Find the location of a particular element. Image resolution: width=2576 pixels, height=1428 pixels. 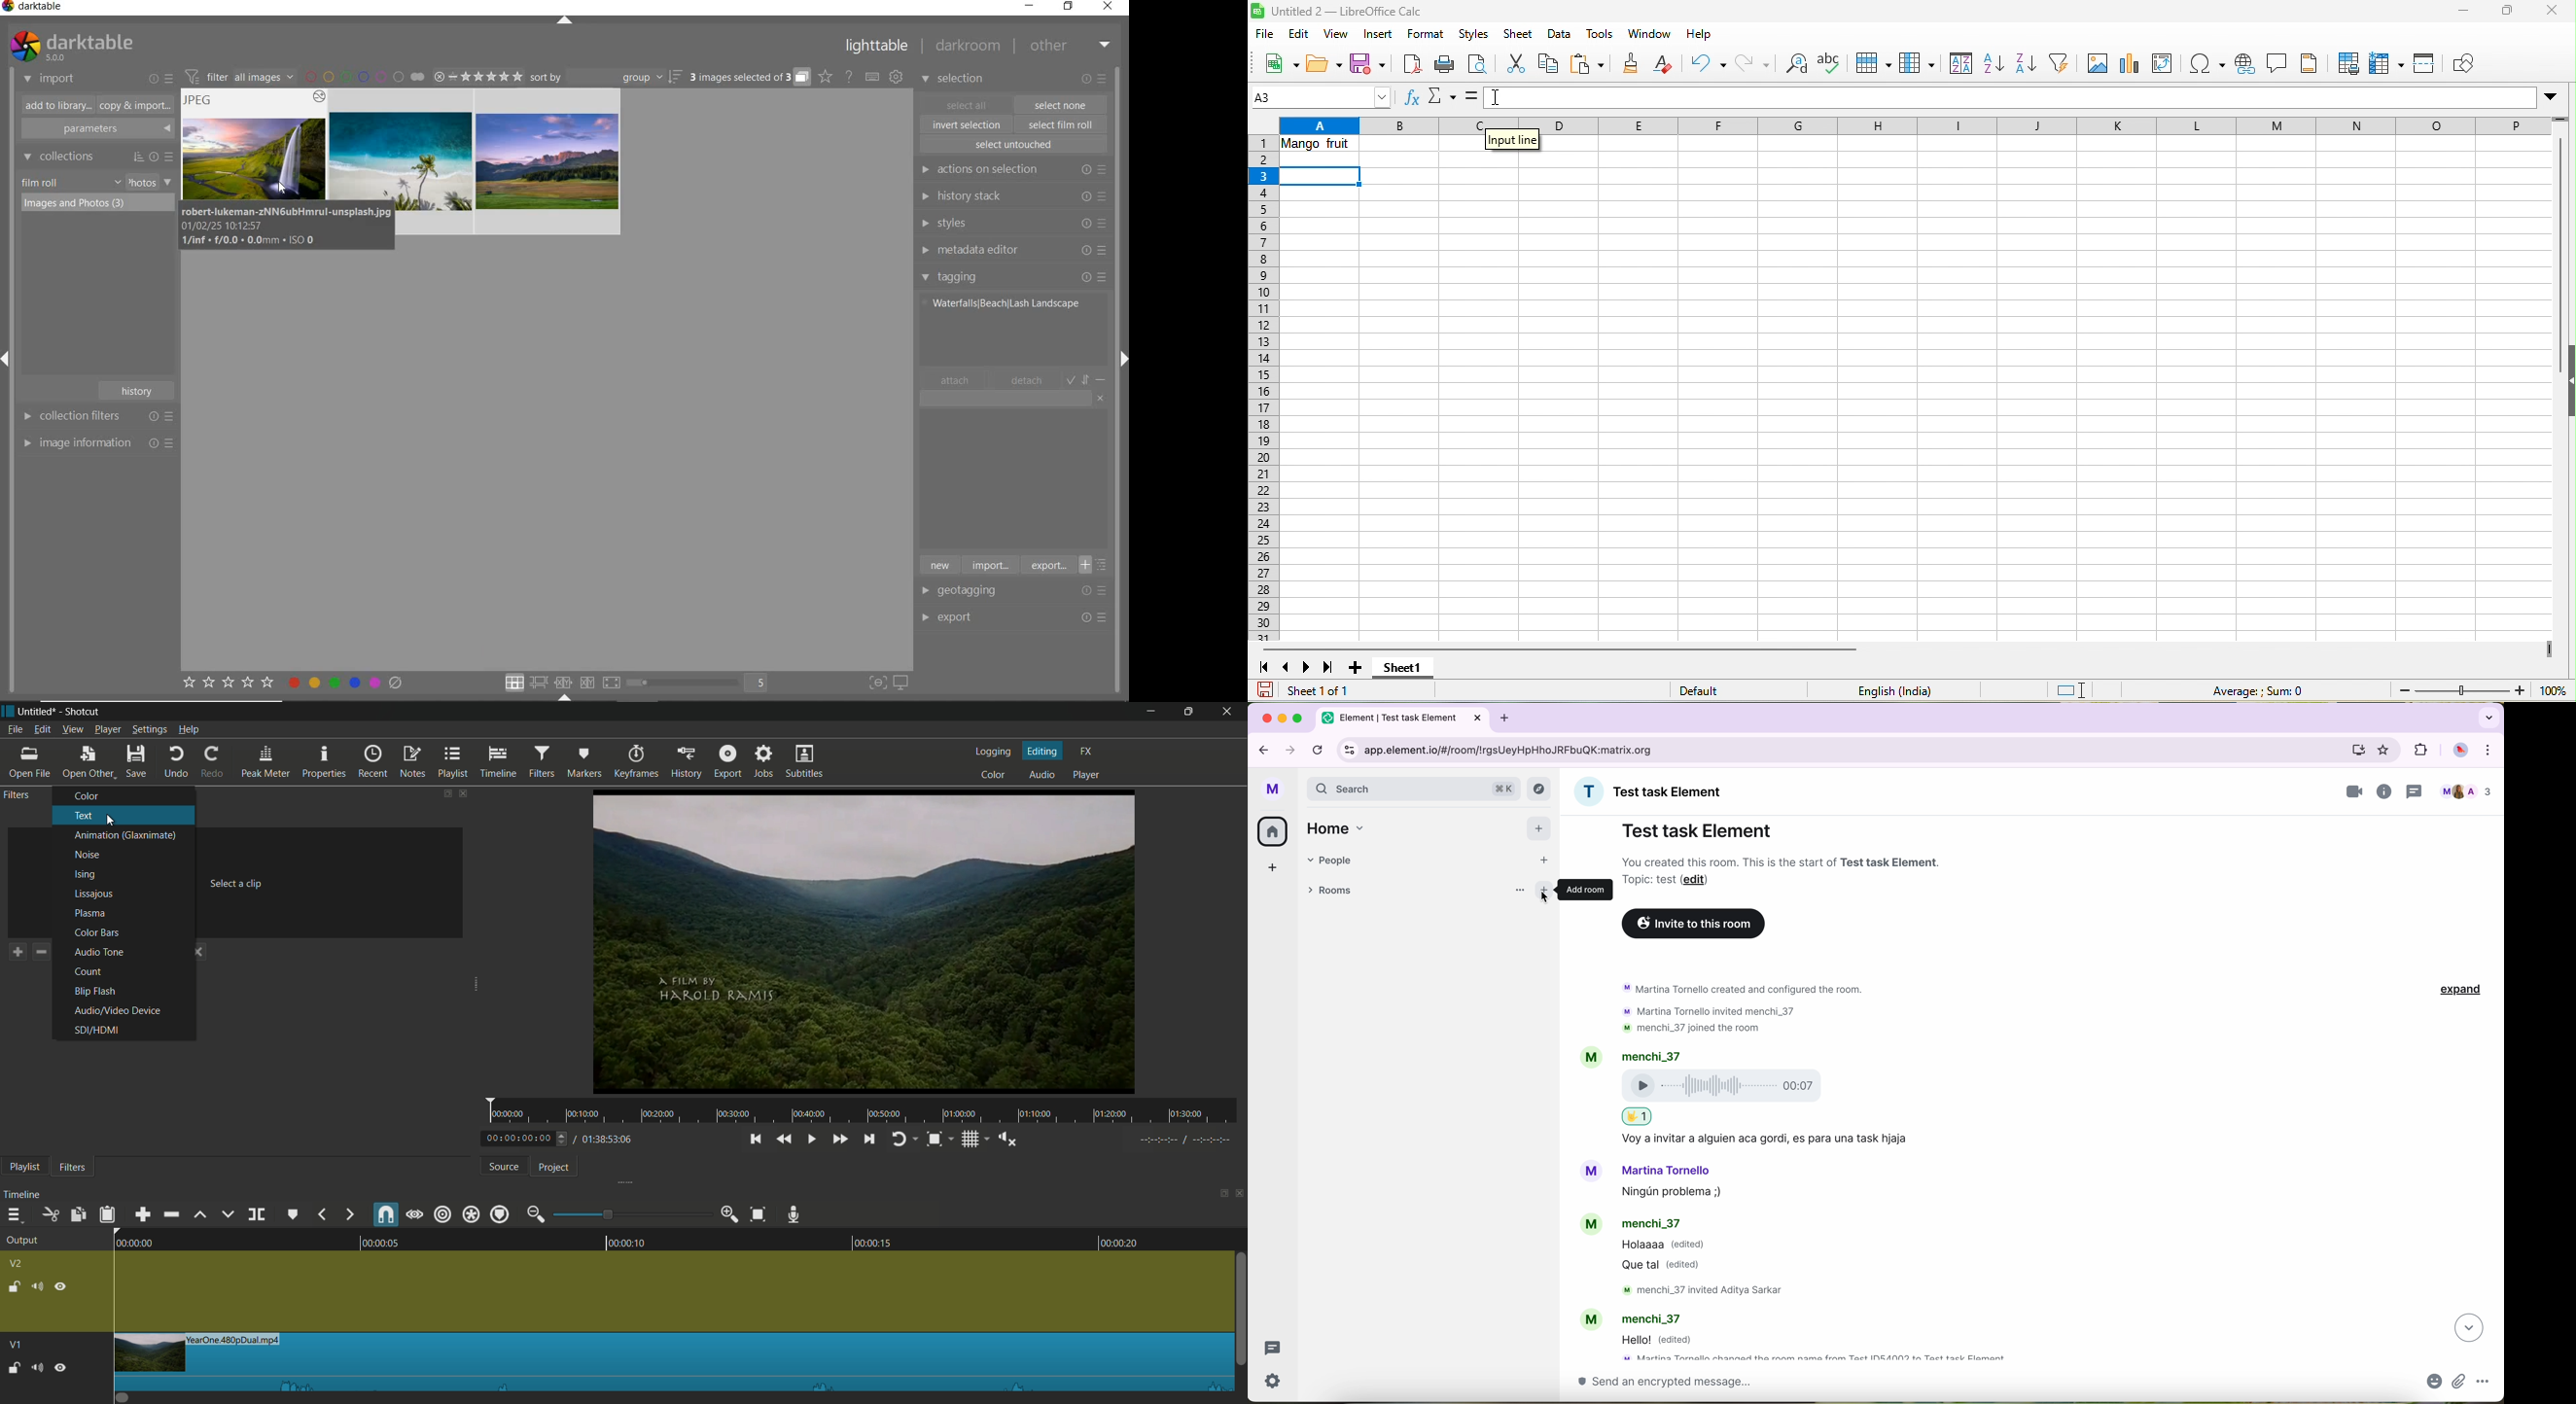

styles is located at coordinates (1013, 224).